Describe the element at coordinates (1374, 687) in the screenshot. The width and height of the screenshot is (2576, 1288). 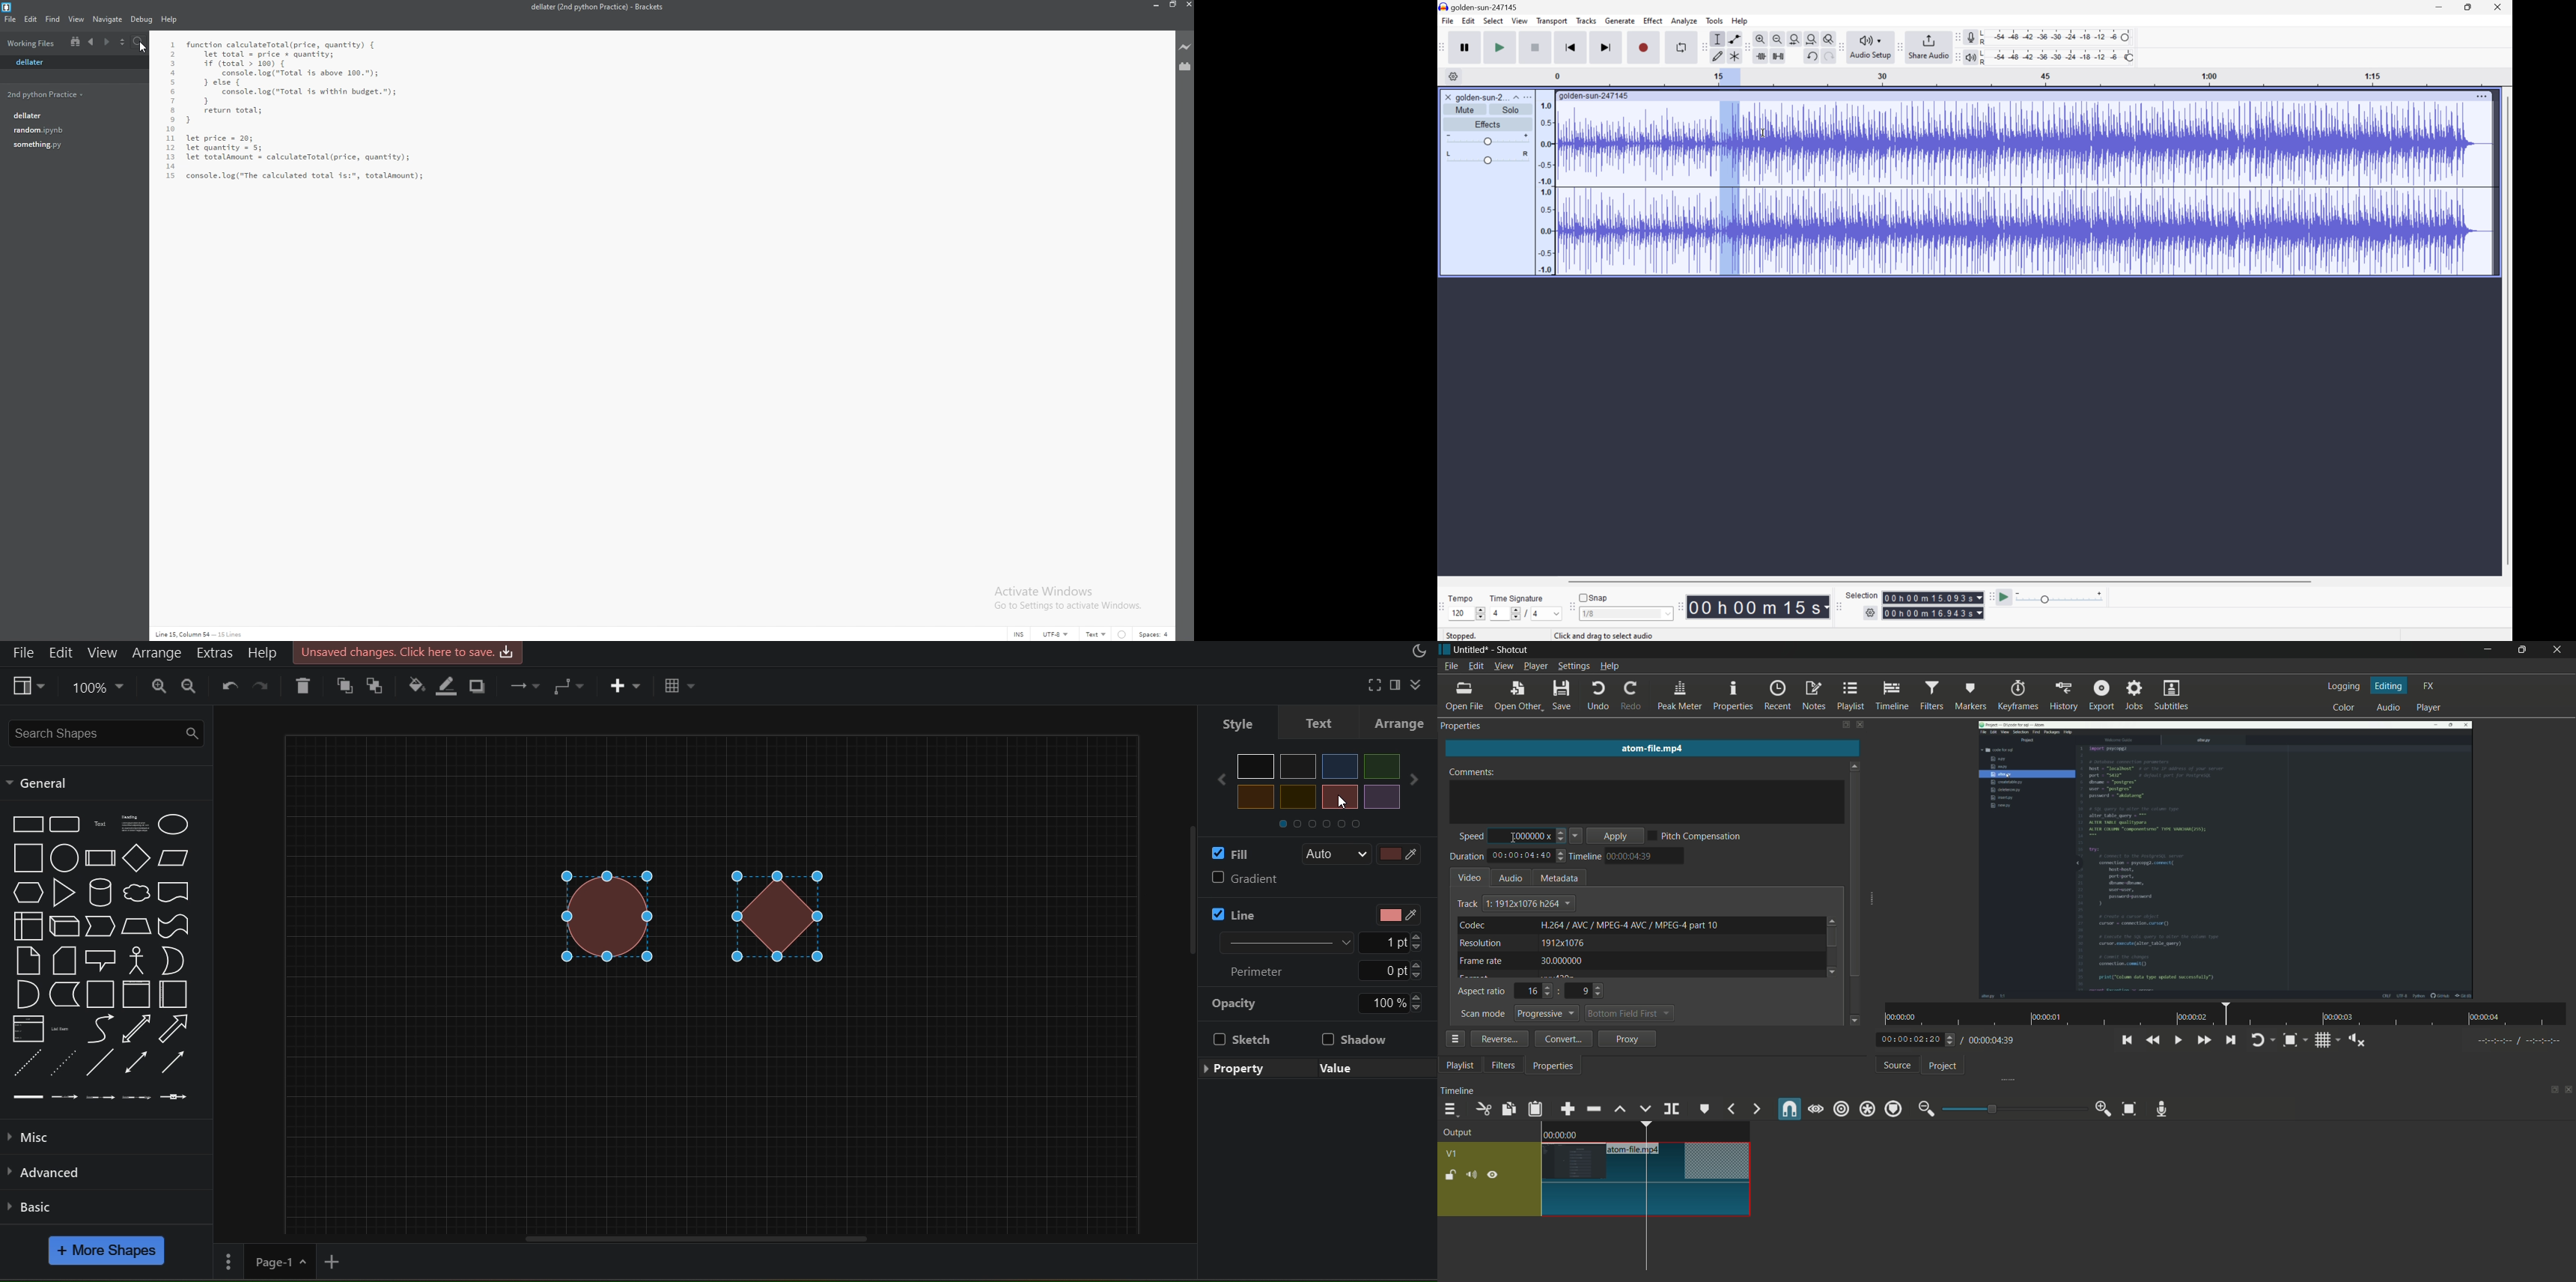
I see `fullscreen` at that location.